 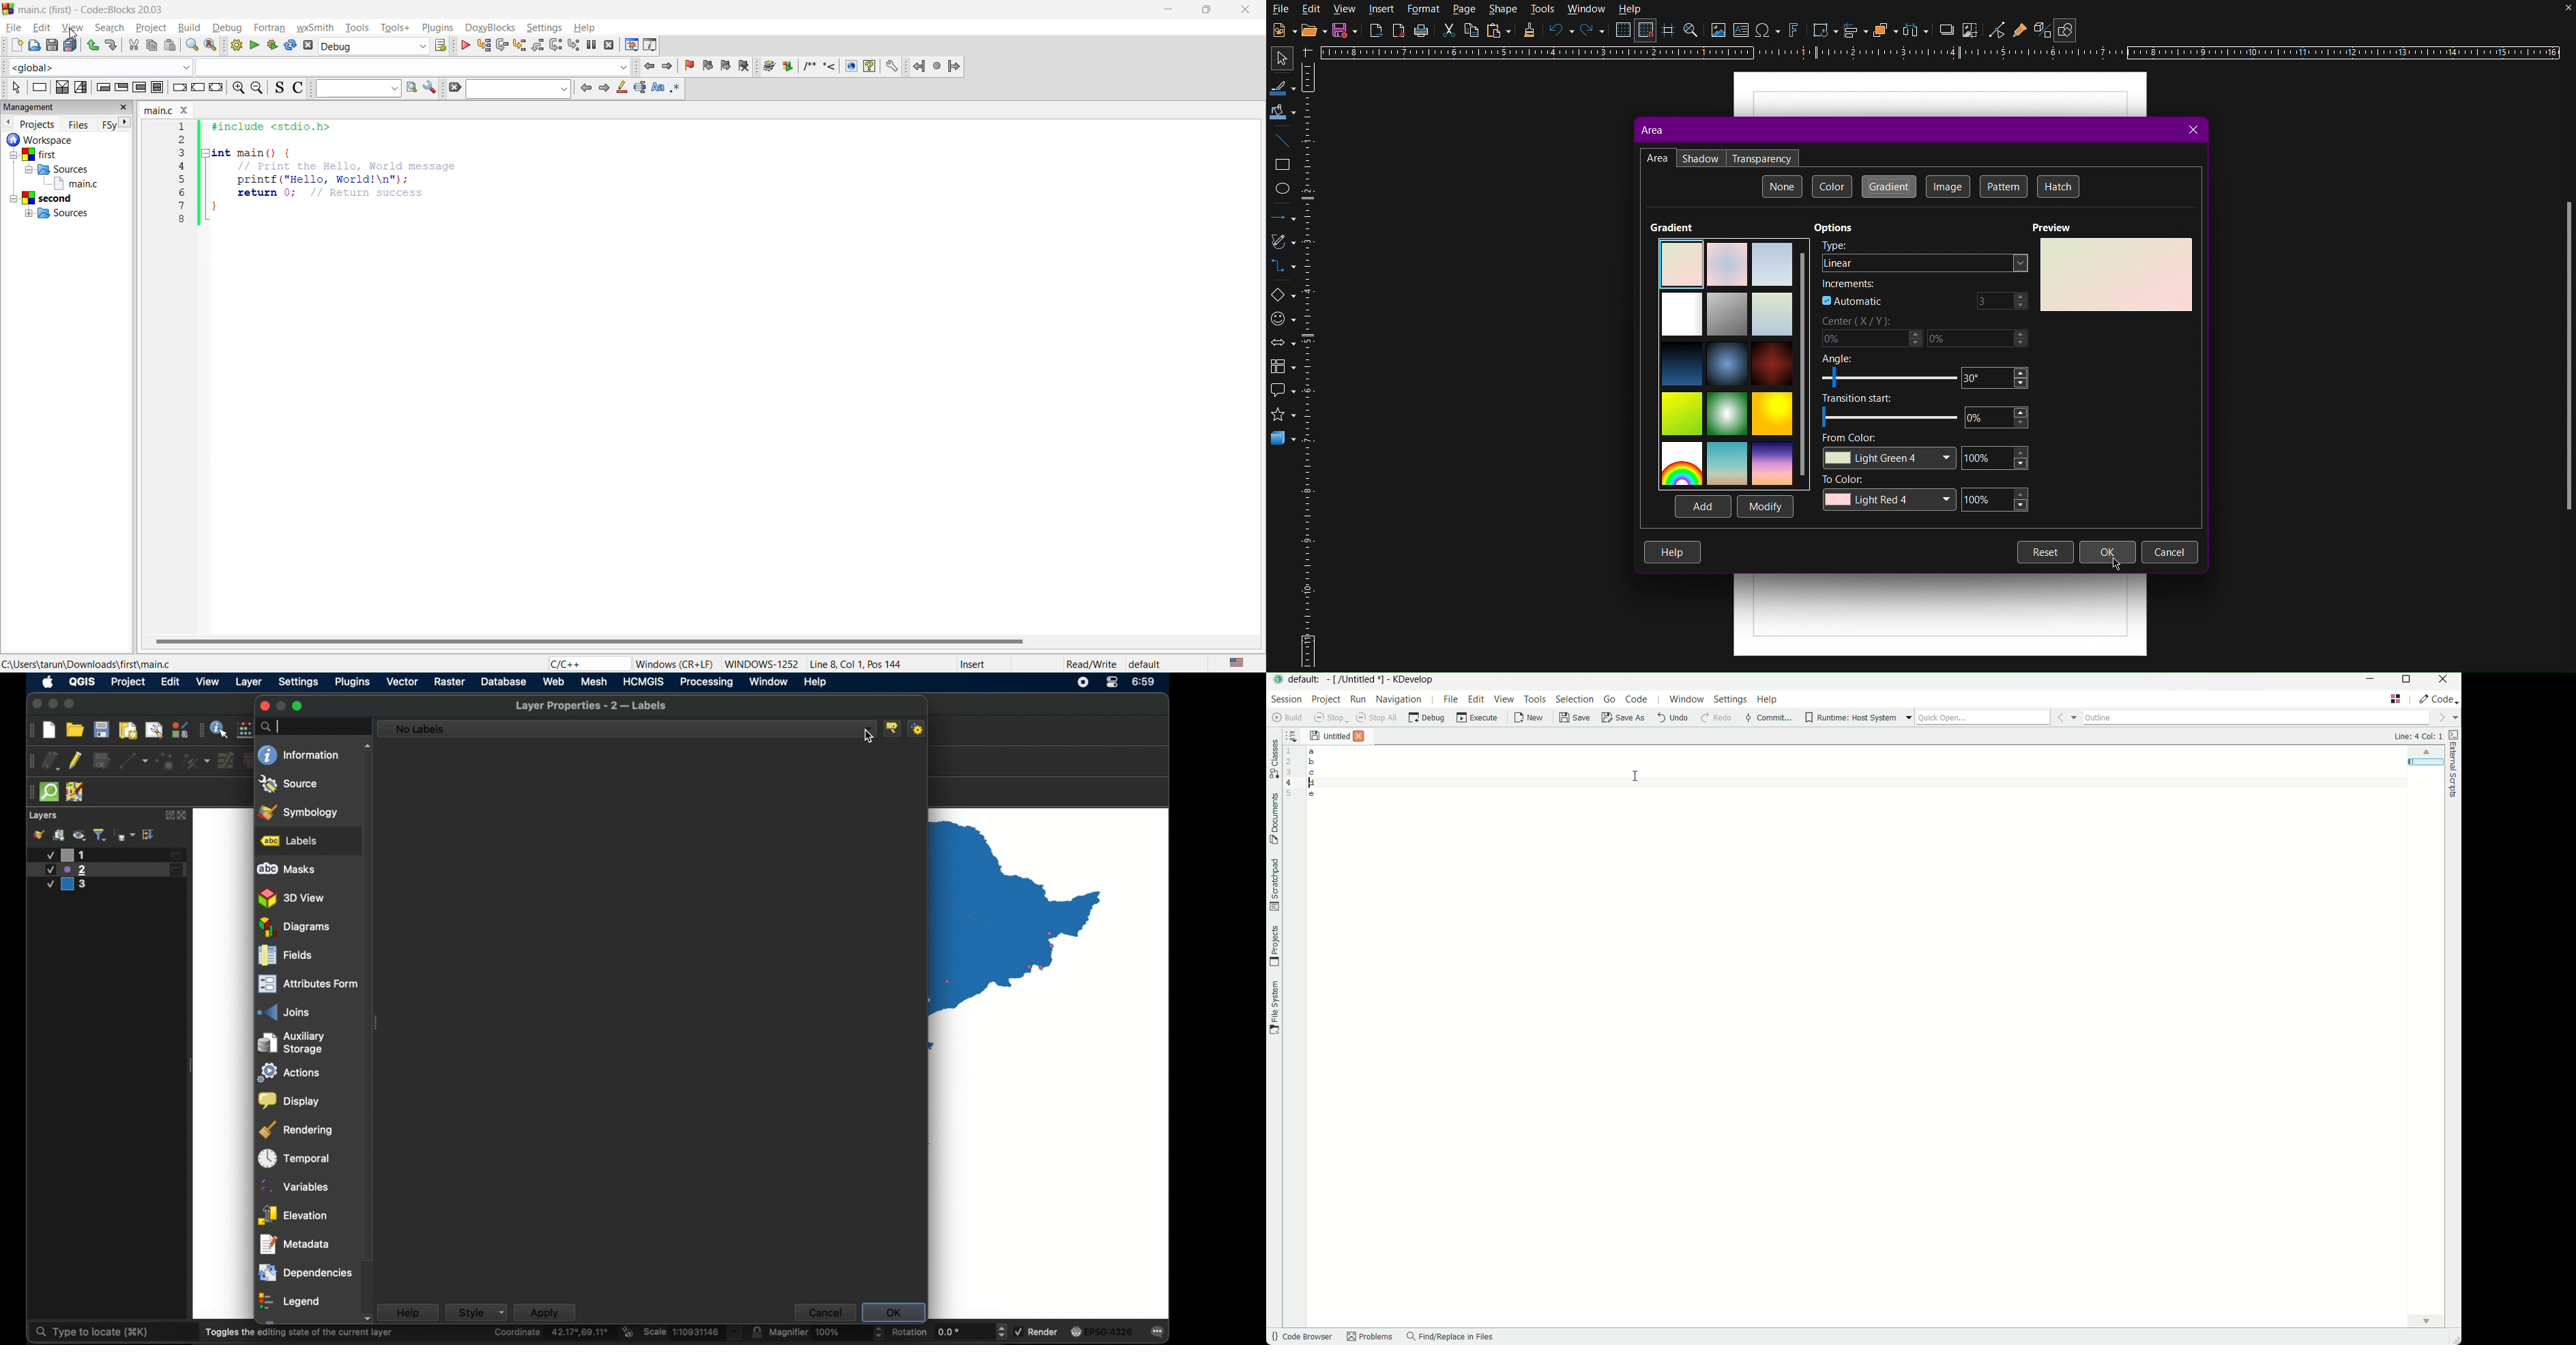 I want to click on Horizontal Ruler, so click(x=1946, y=54).